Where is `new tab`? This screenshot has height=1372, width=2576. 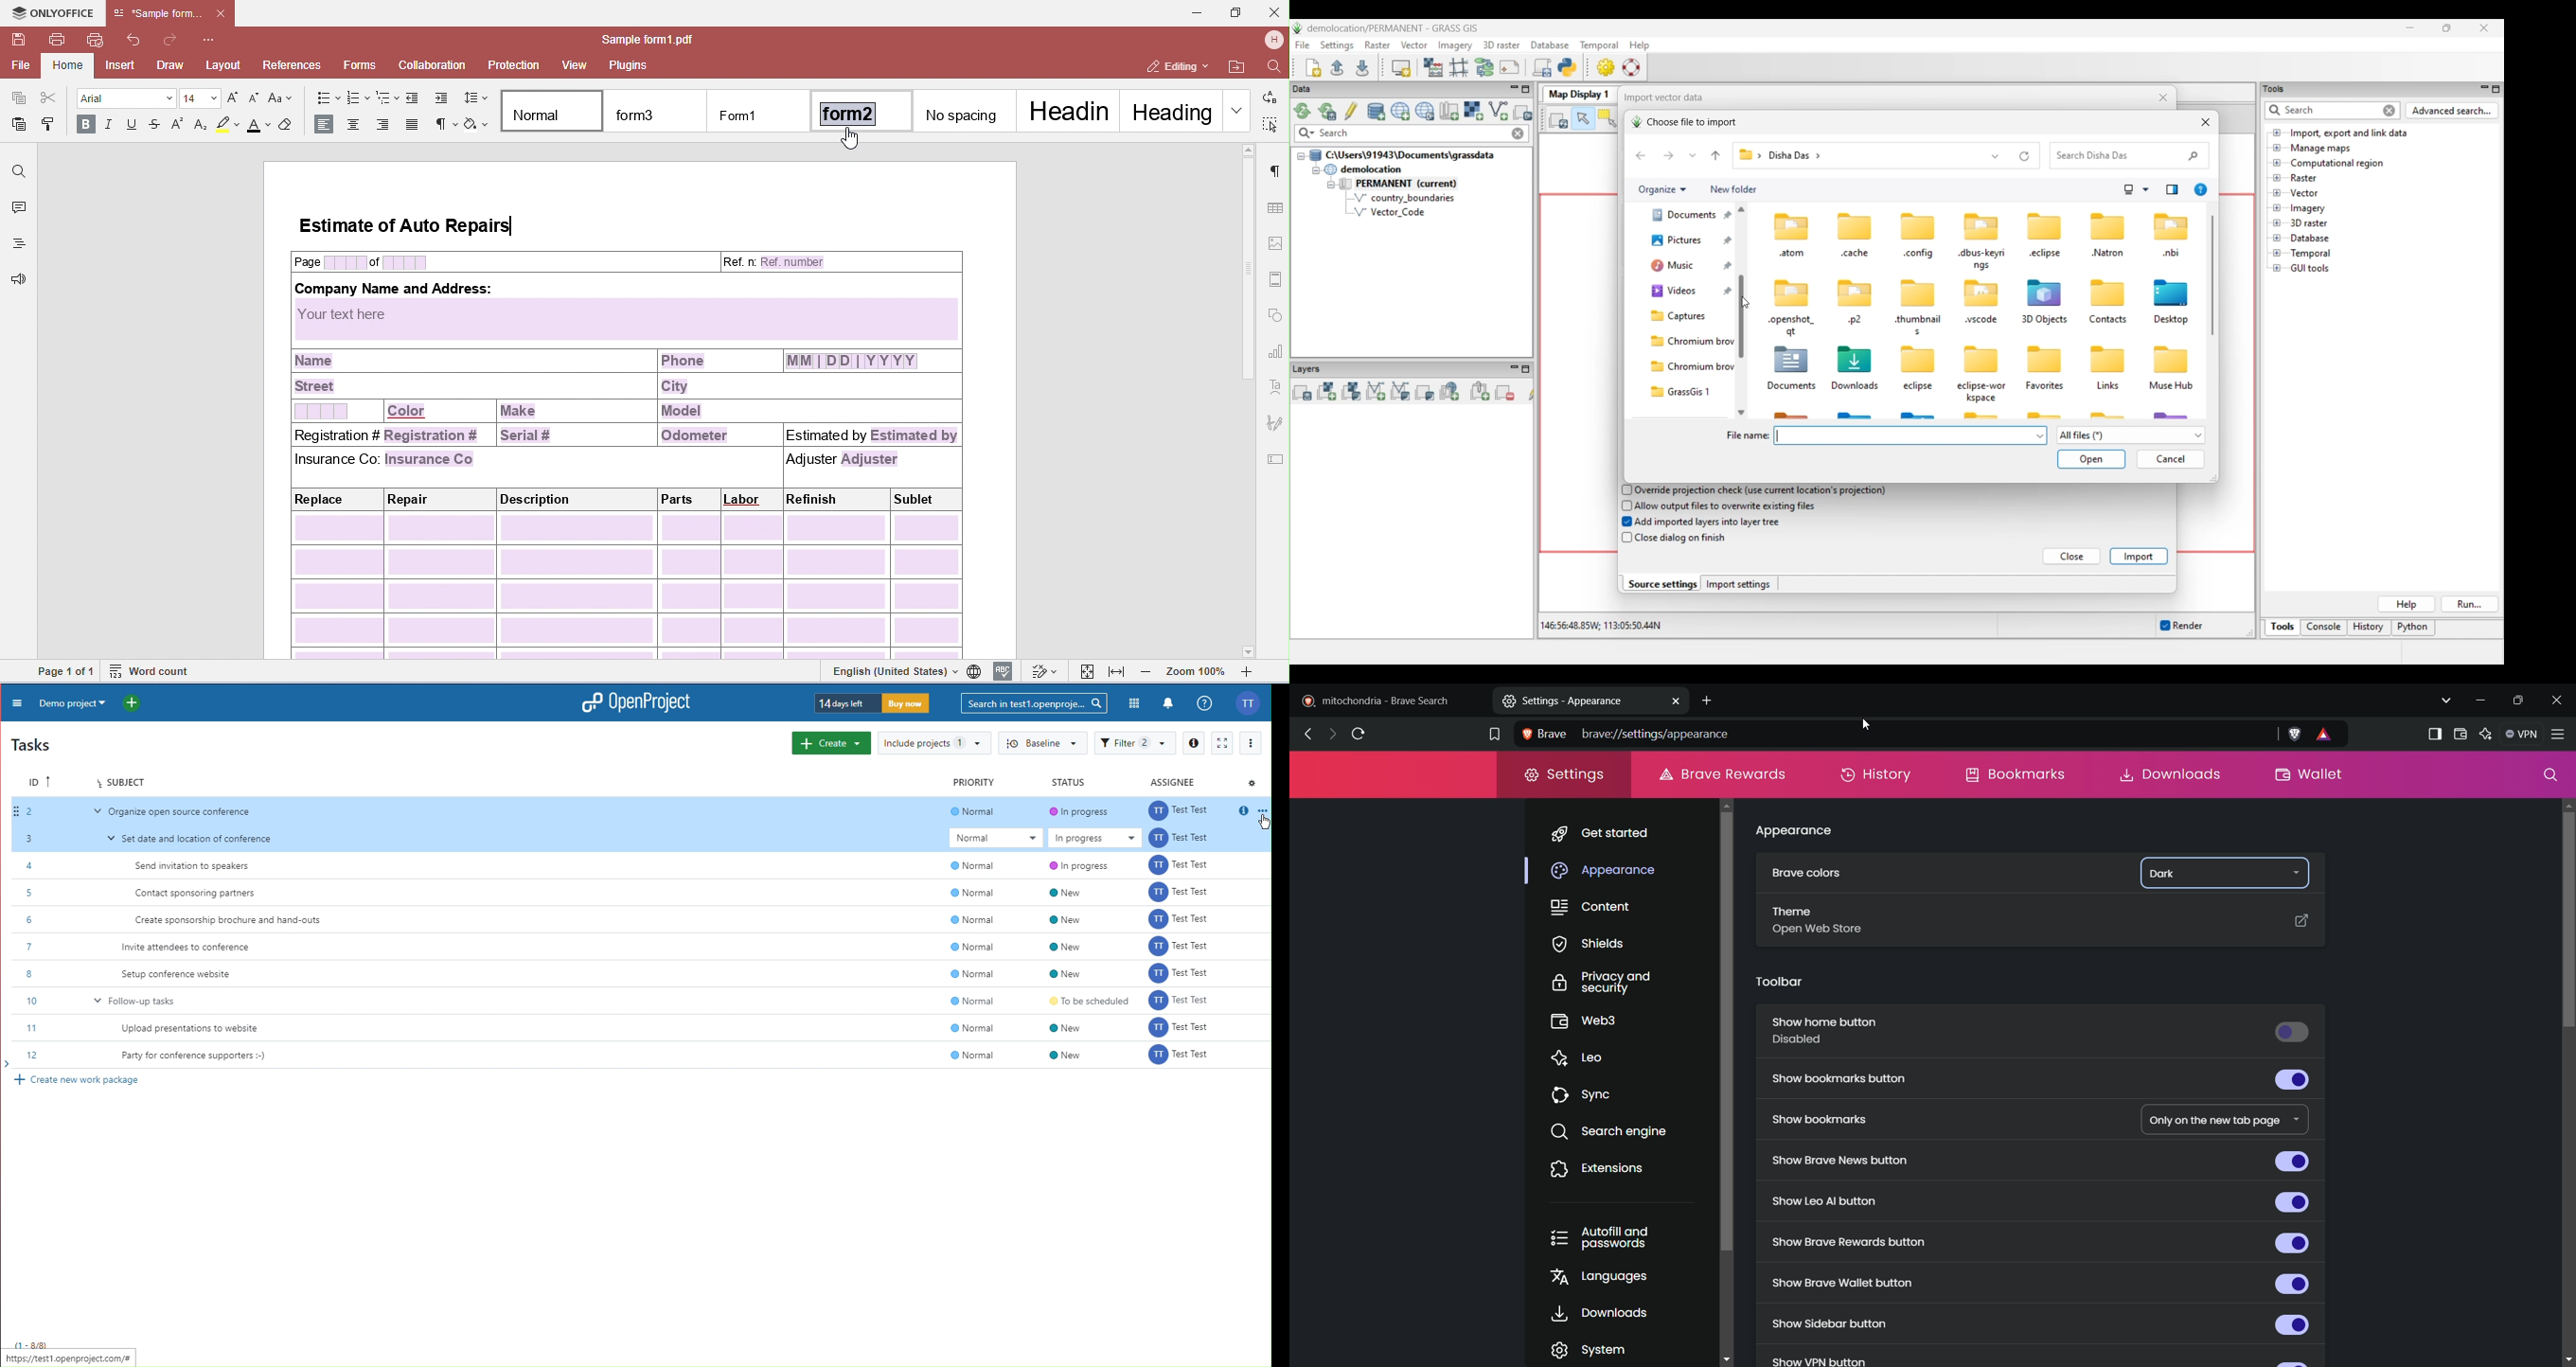
new tab is located at coordinates (1712, 699).